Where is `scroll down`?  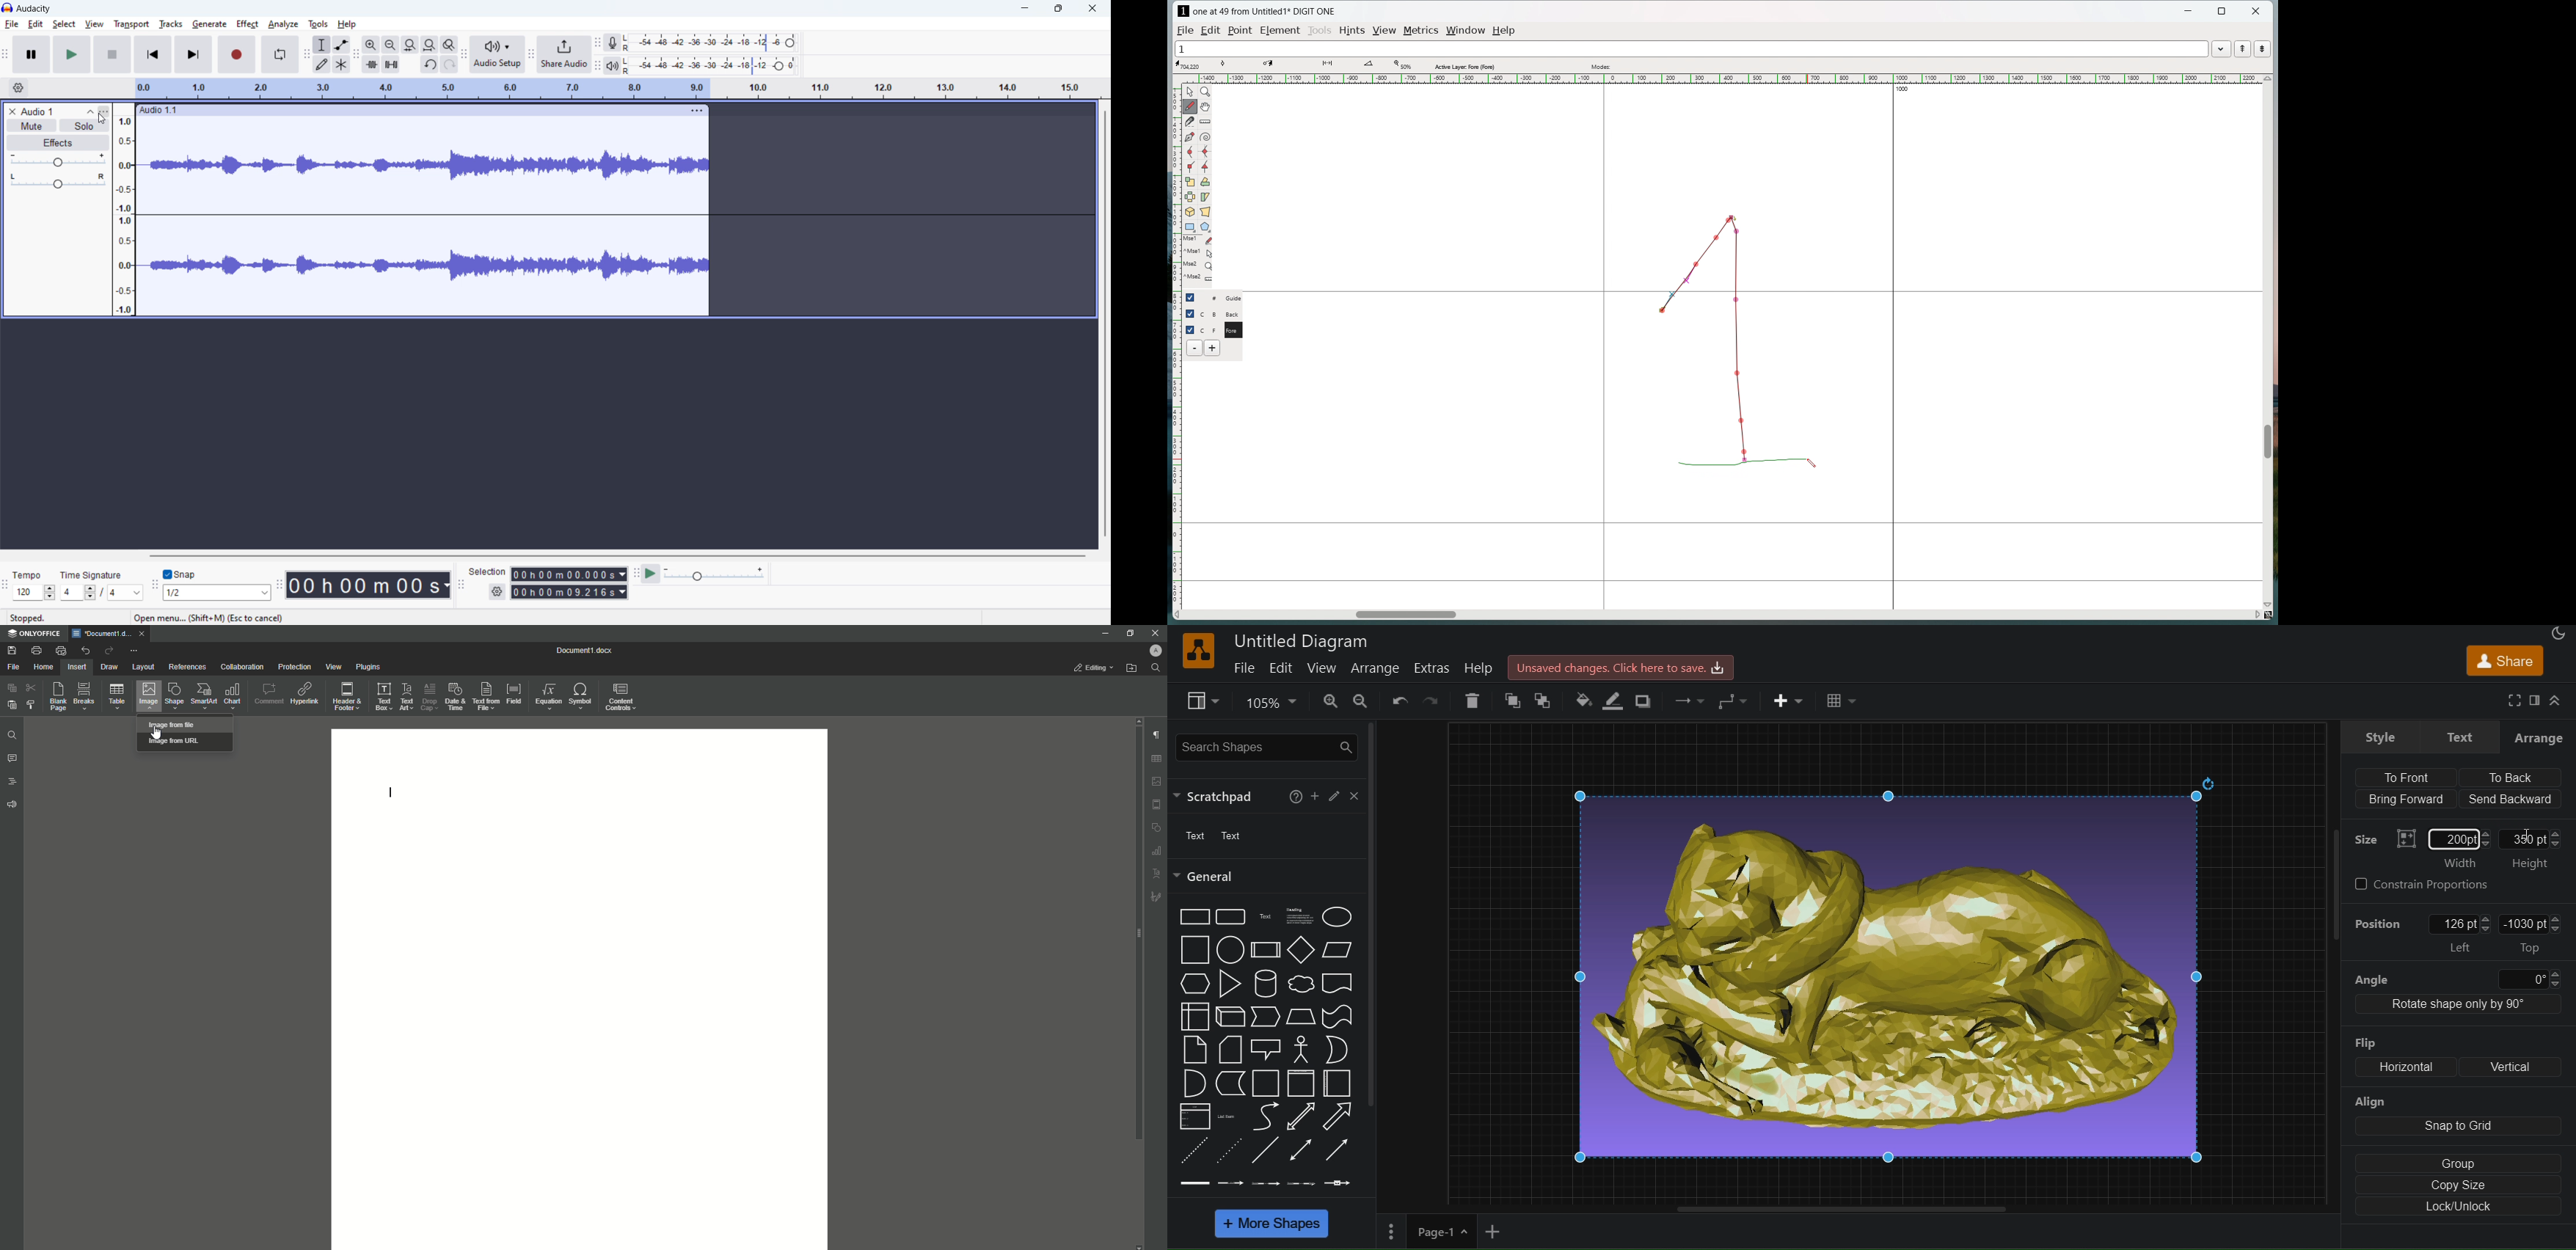
scroll down is located at coordinates (2271, 602).